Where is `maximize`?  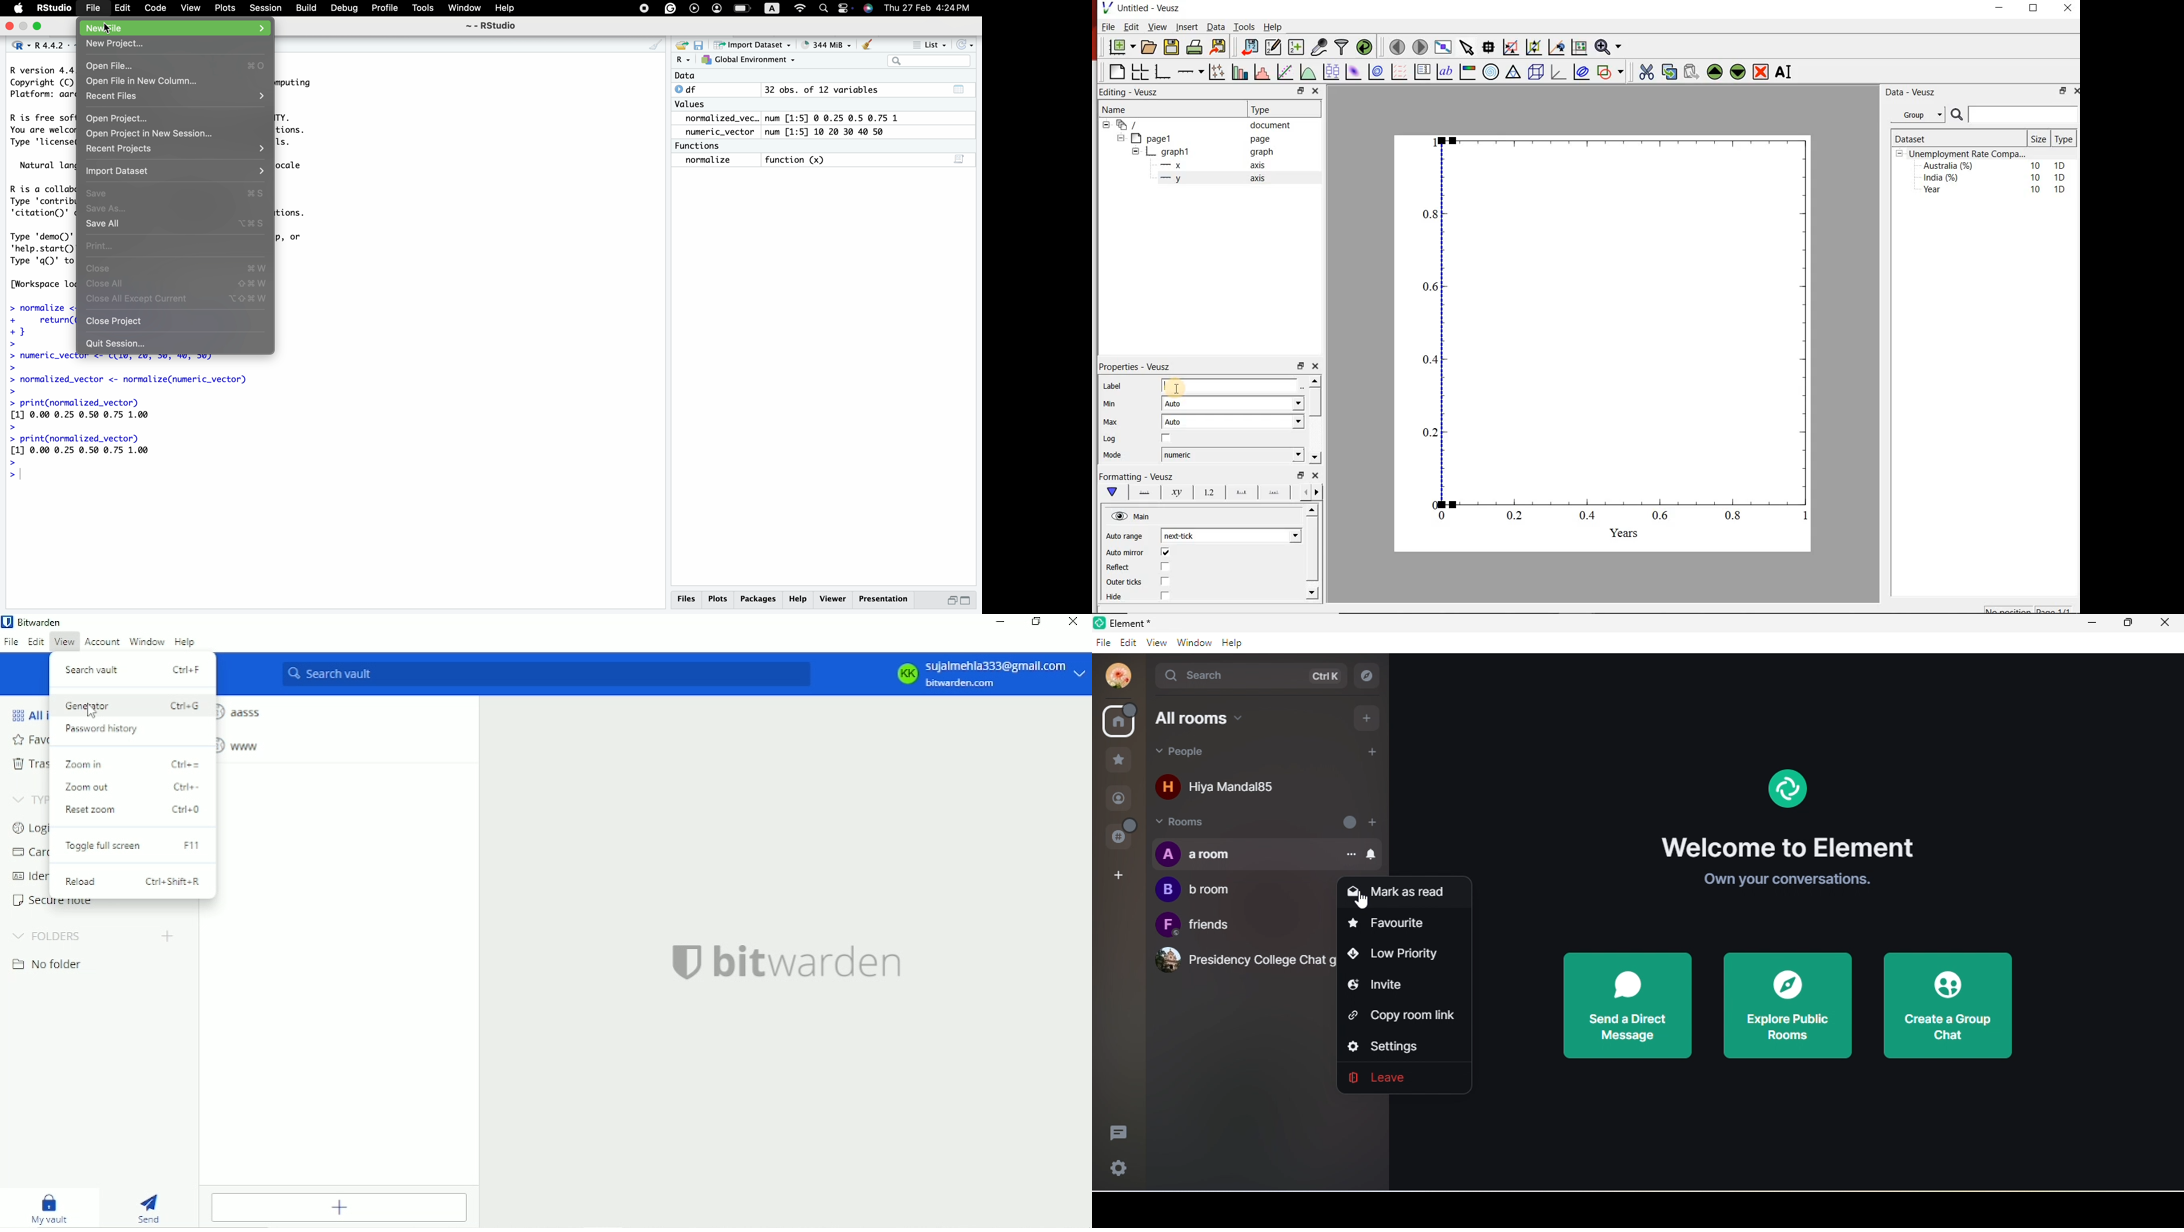 maximize is located at coordinates (24, 26).